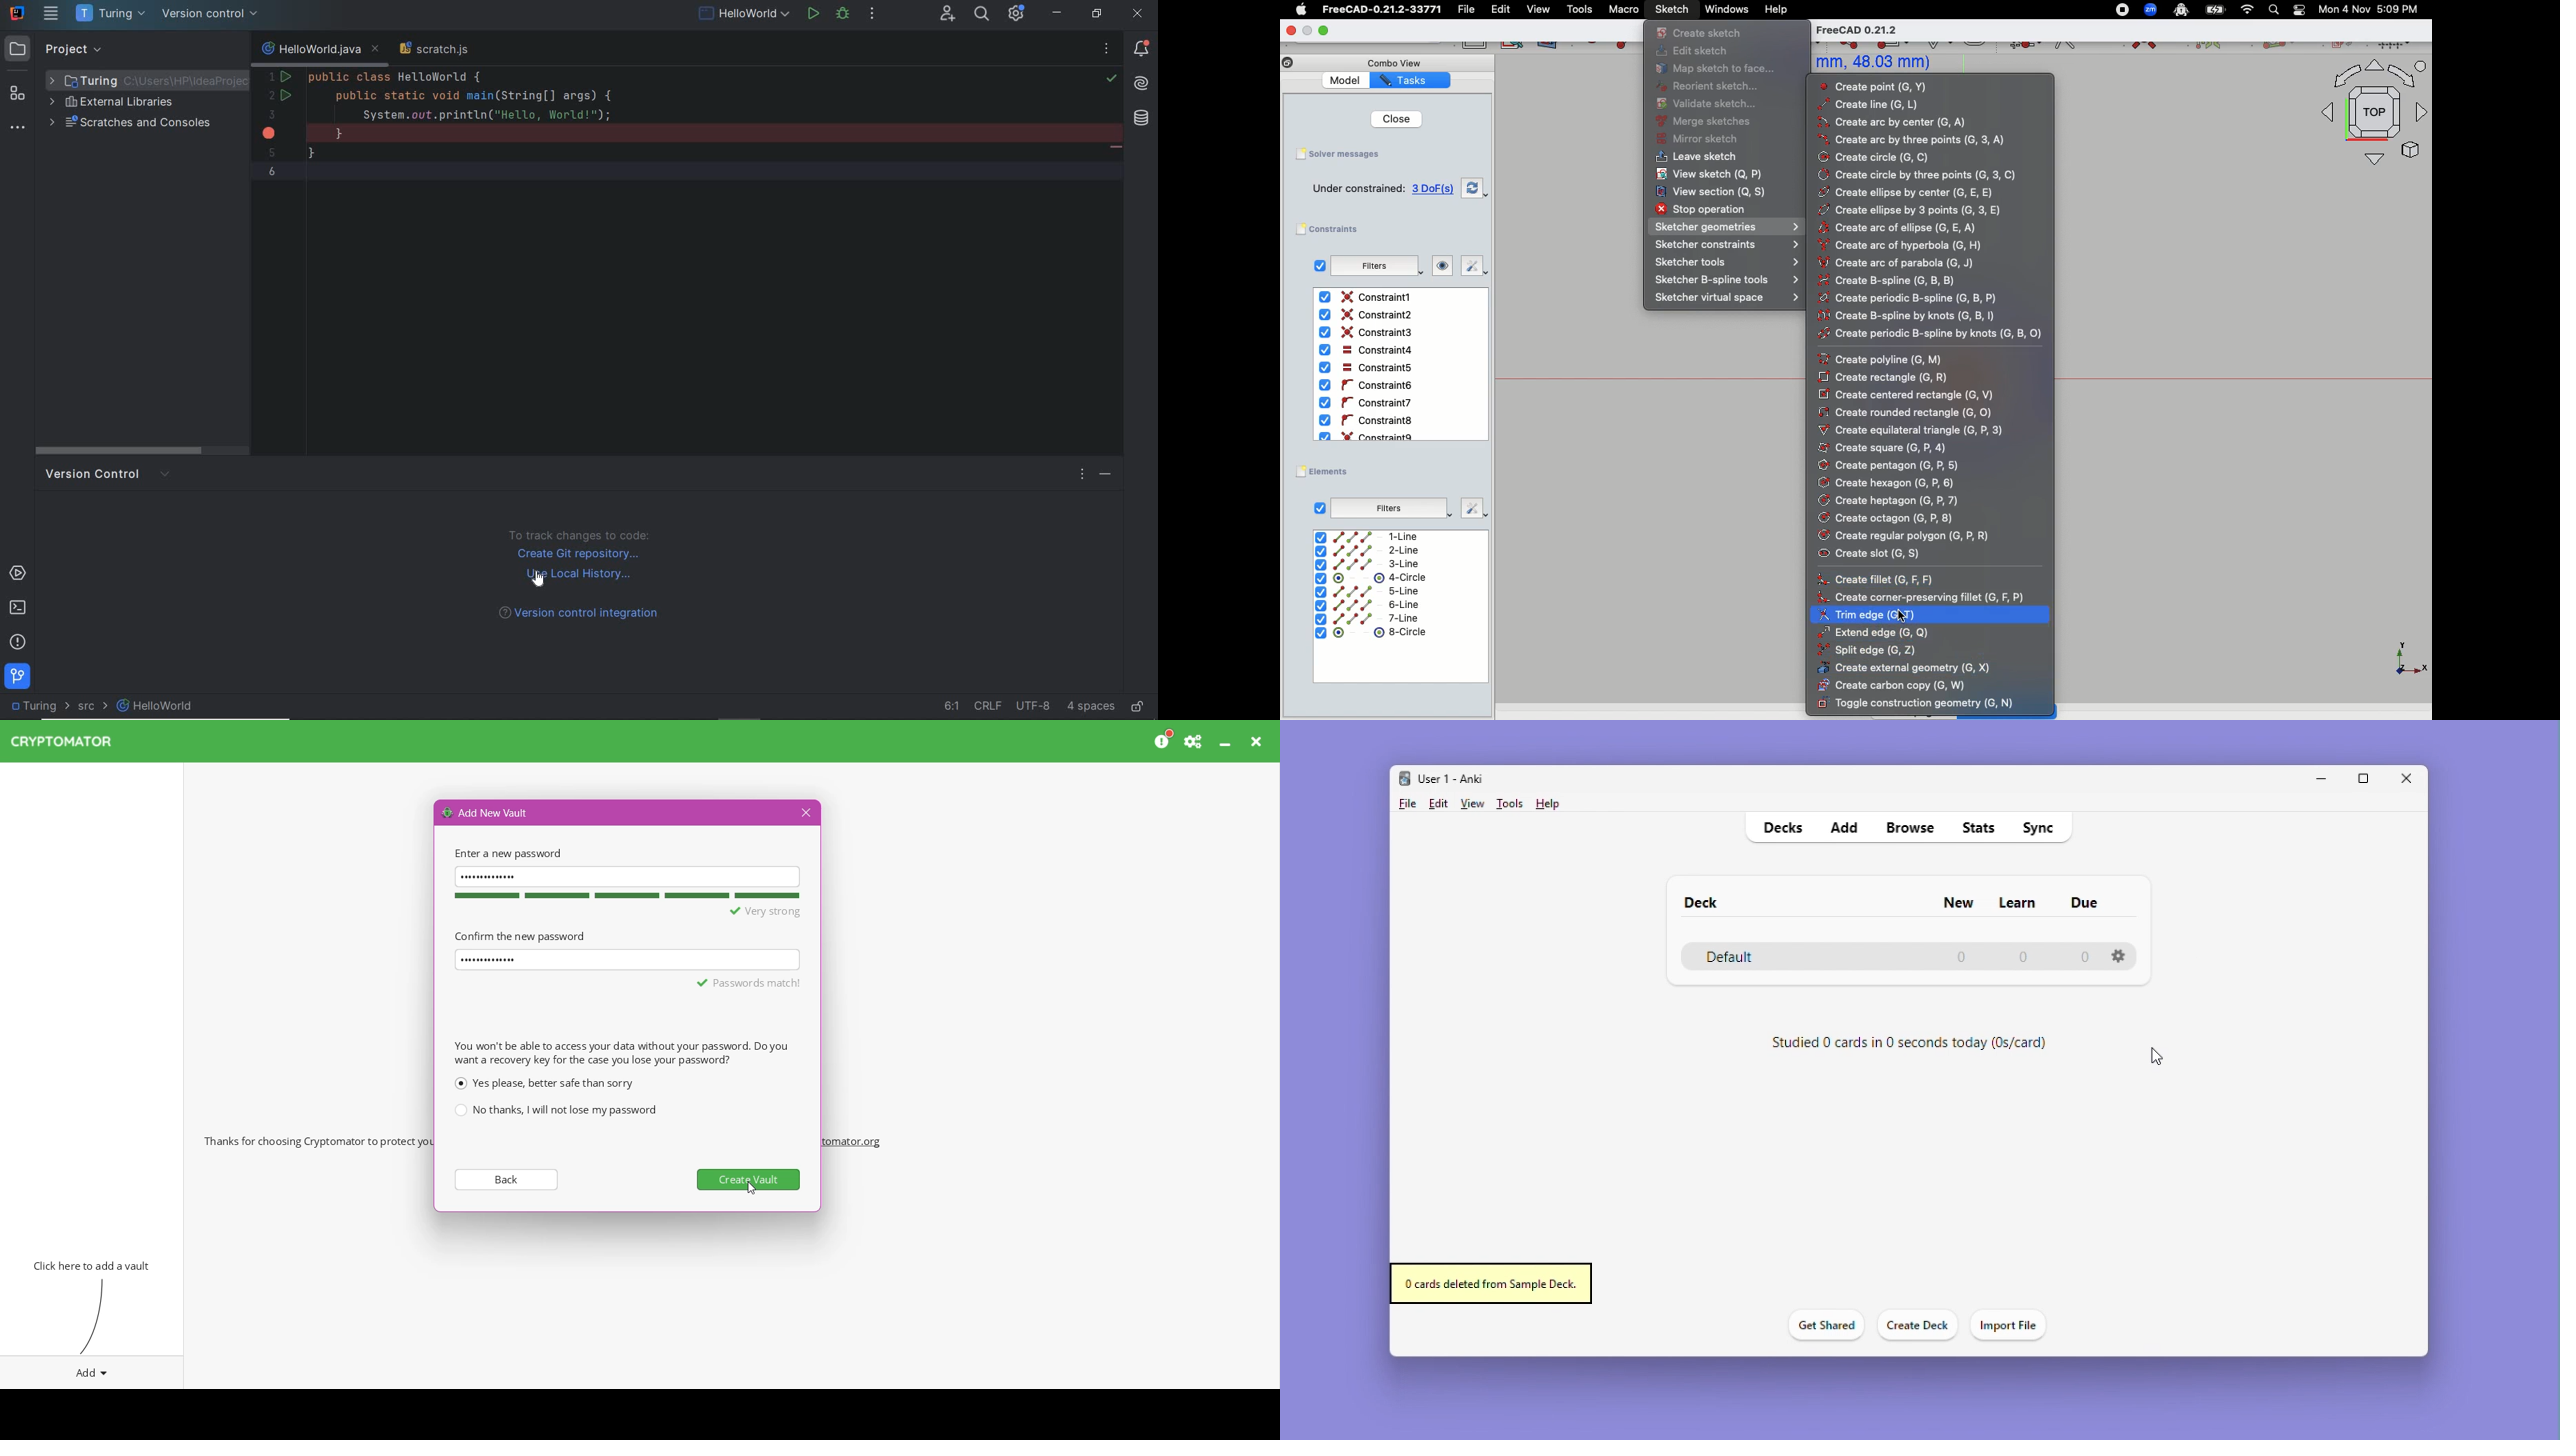 This screenshot has height=1456, width=2576. I want to click on version control, so click(130, 475).